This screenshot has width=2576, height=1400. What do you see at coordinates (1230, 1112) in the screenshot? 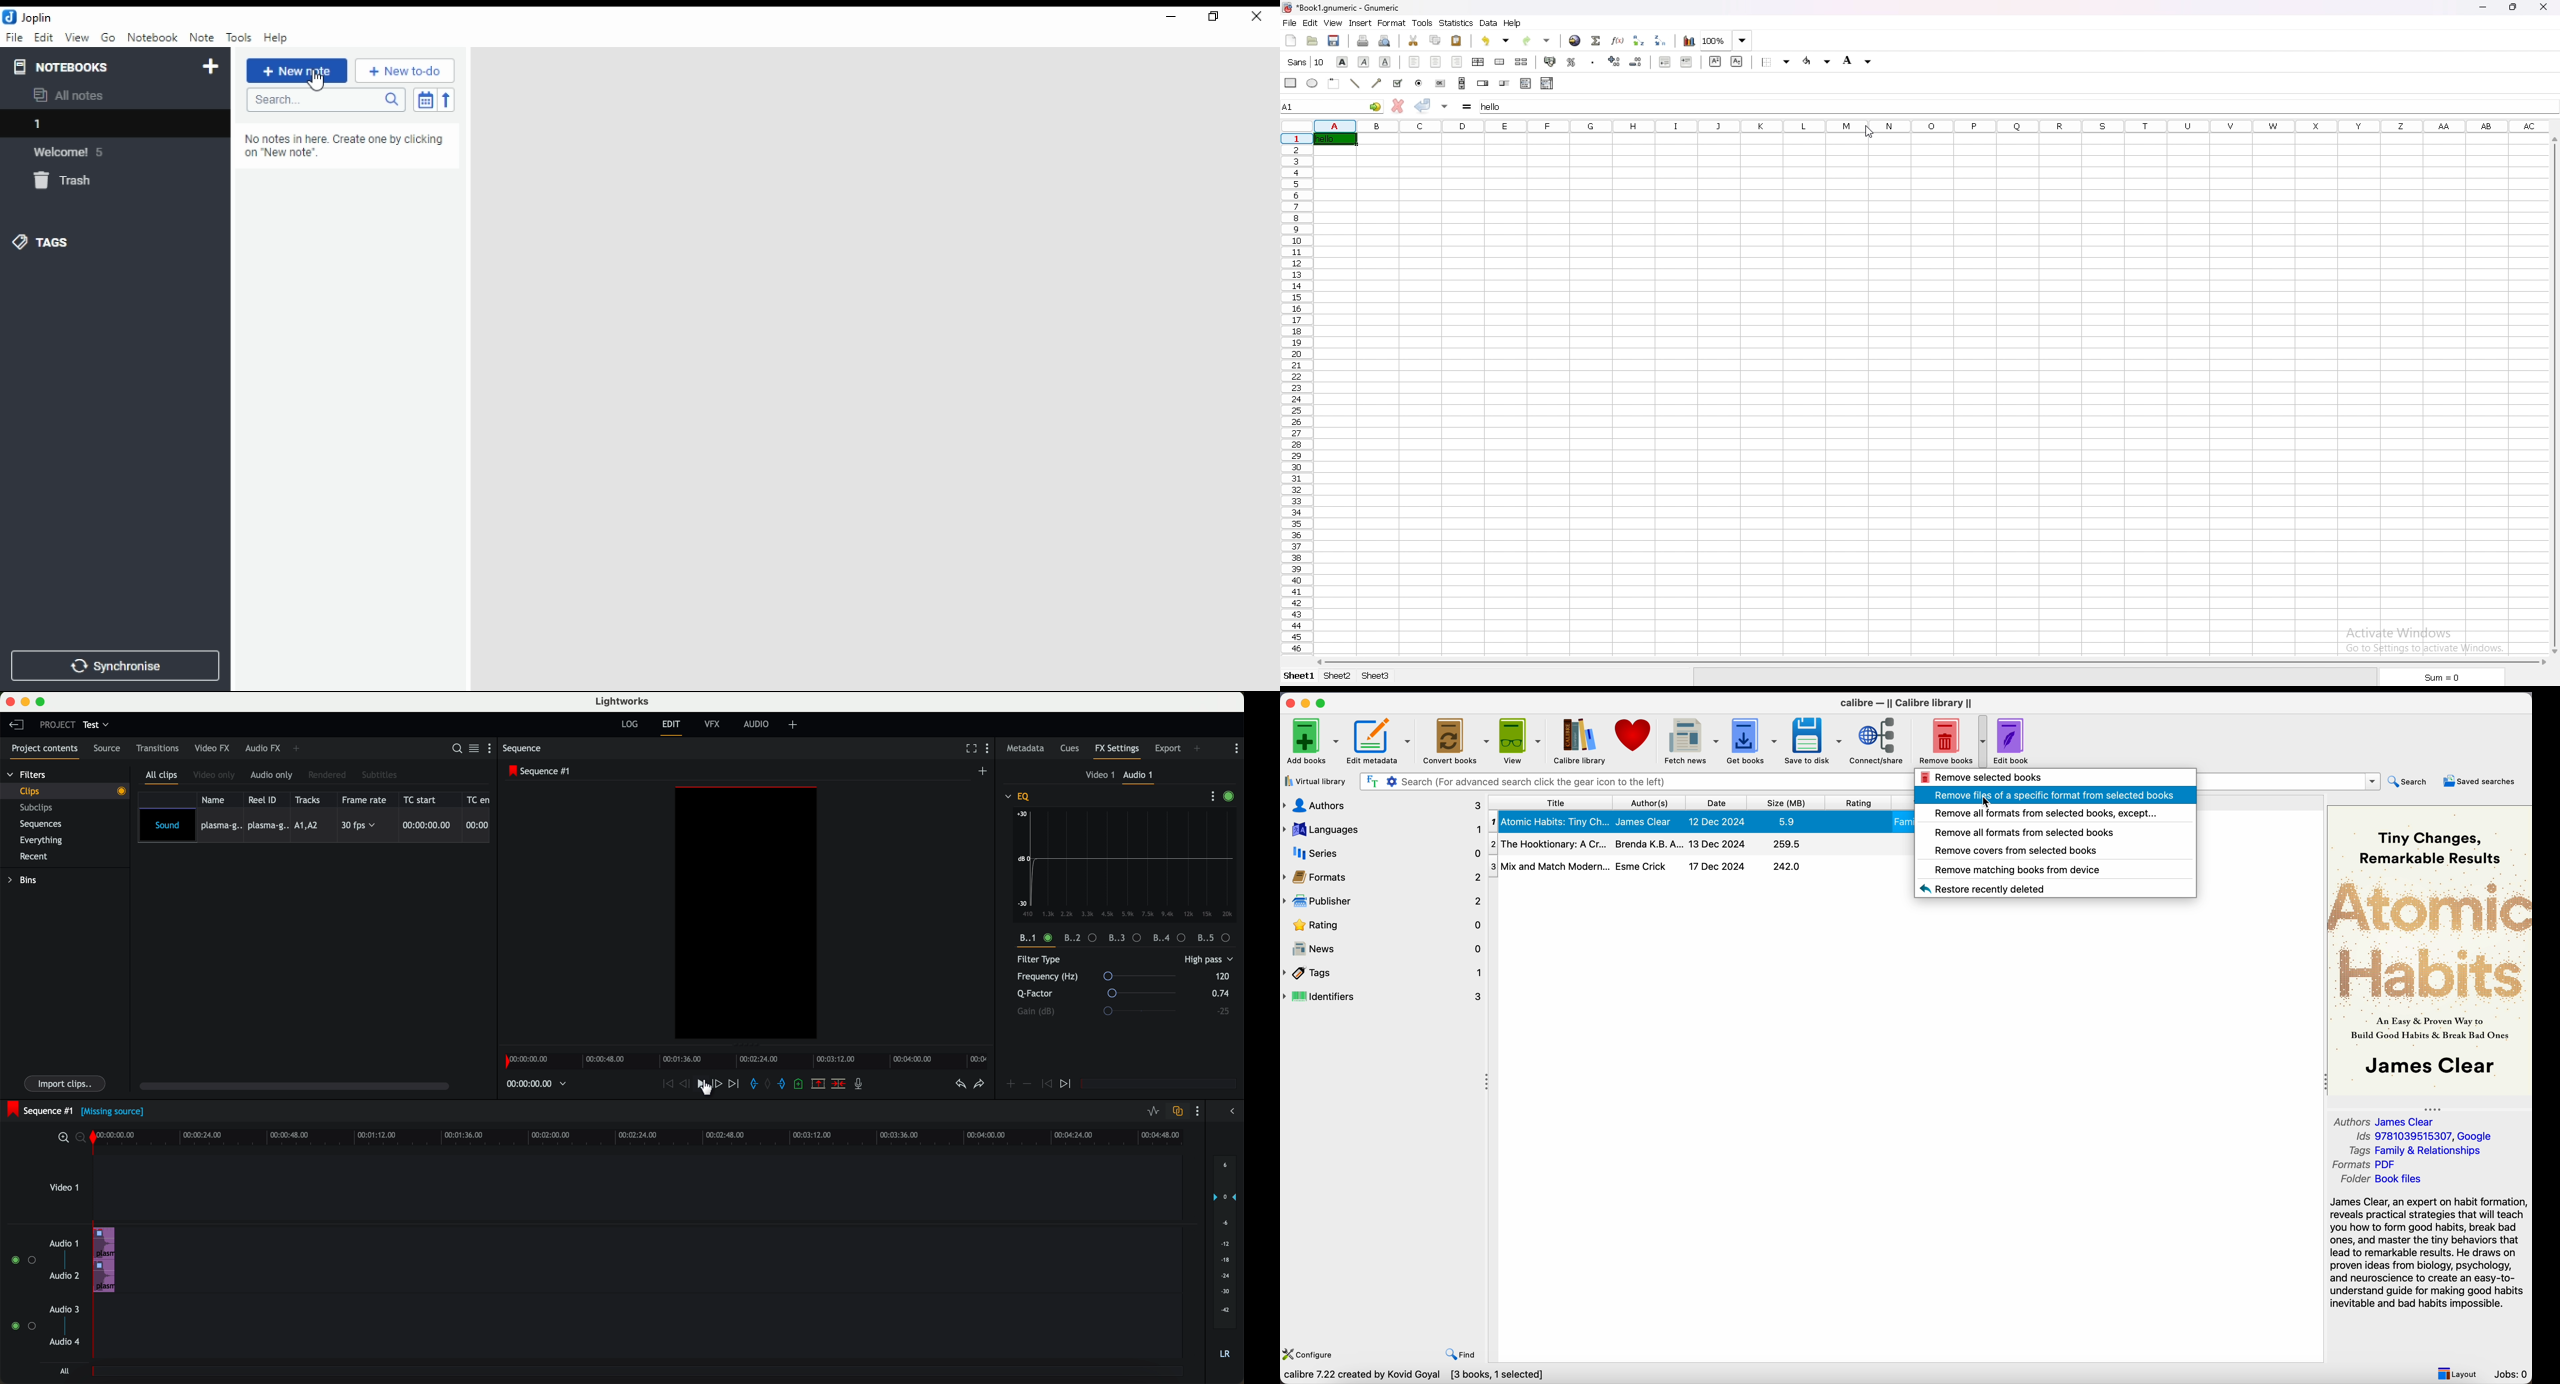
I see `arrow` at bounding box center [1230, 1112].